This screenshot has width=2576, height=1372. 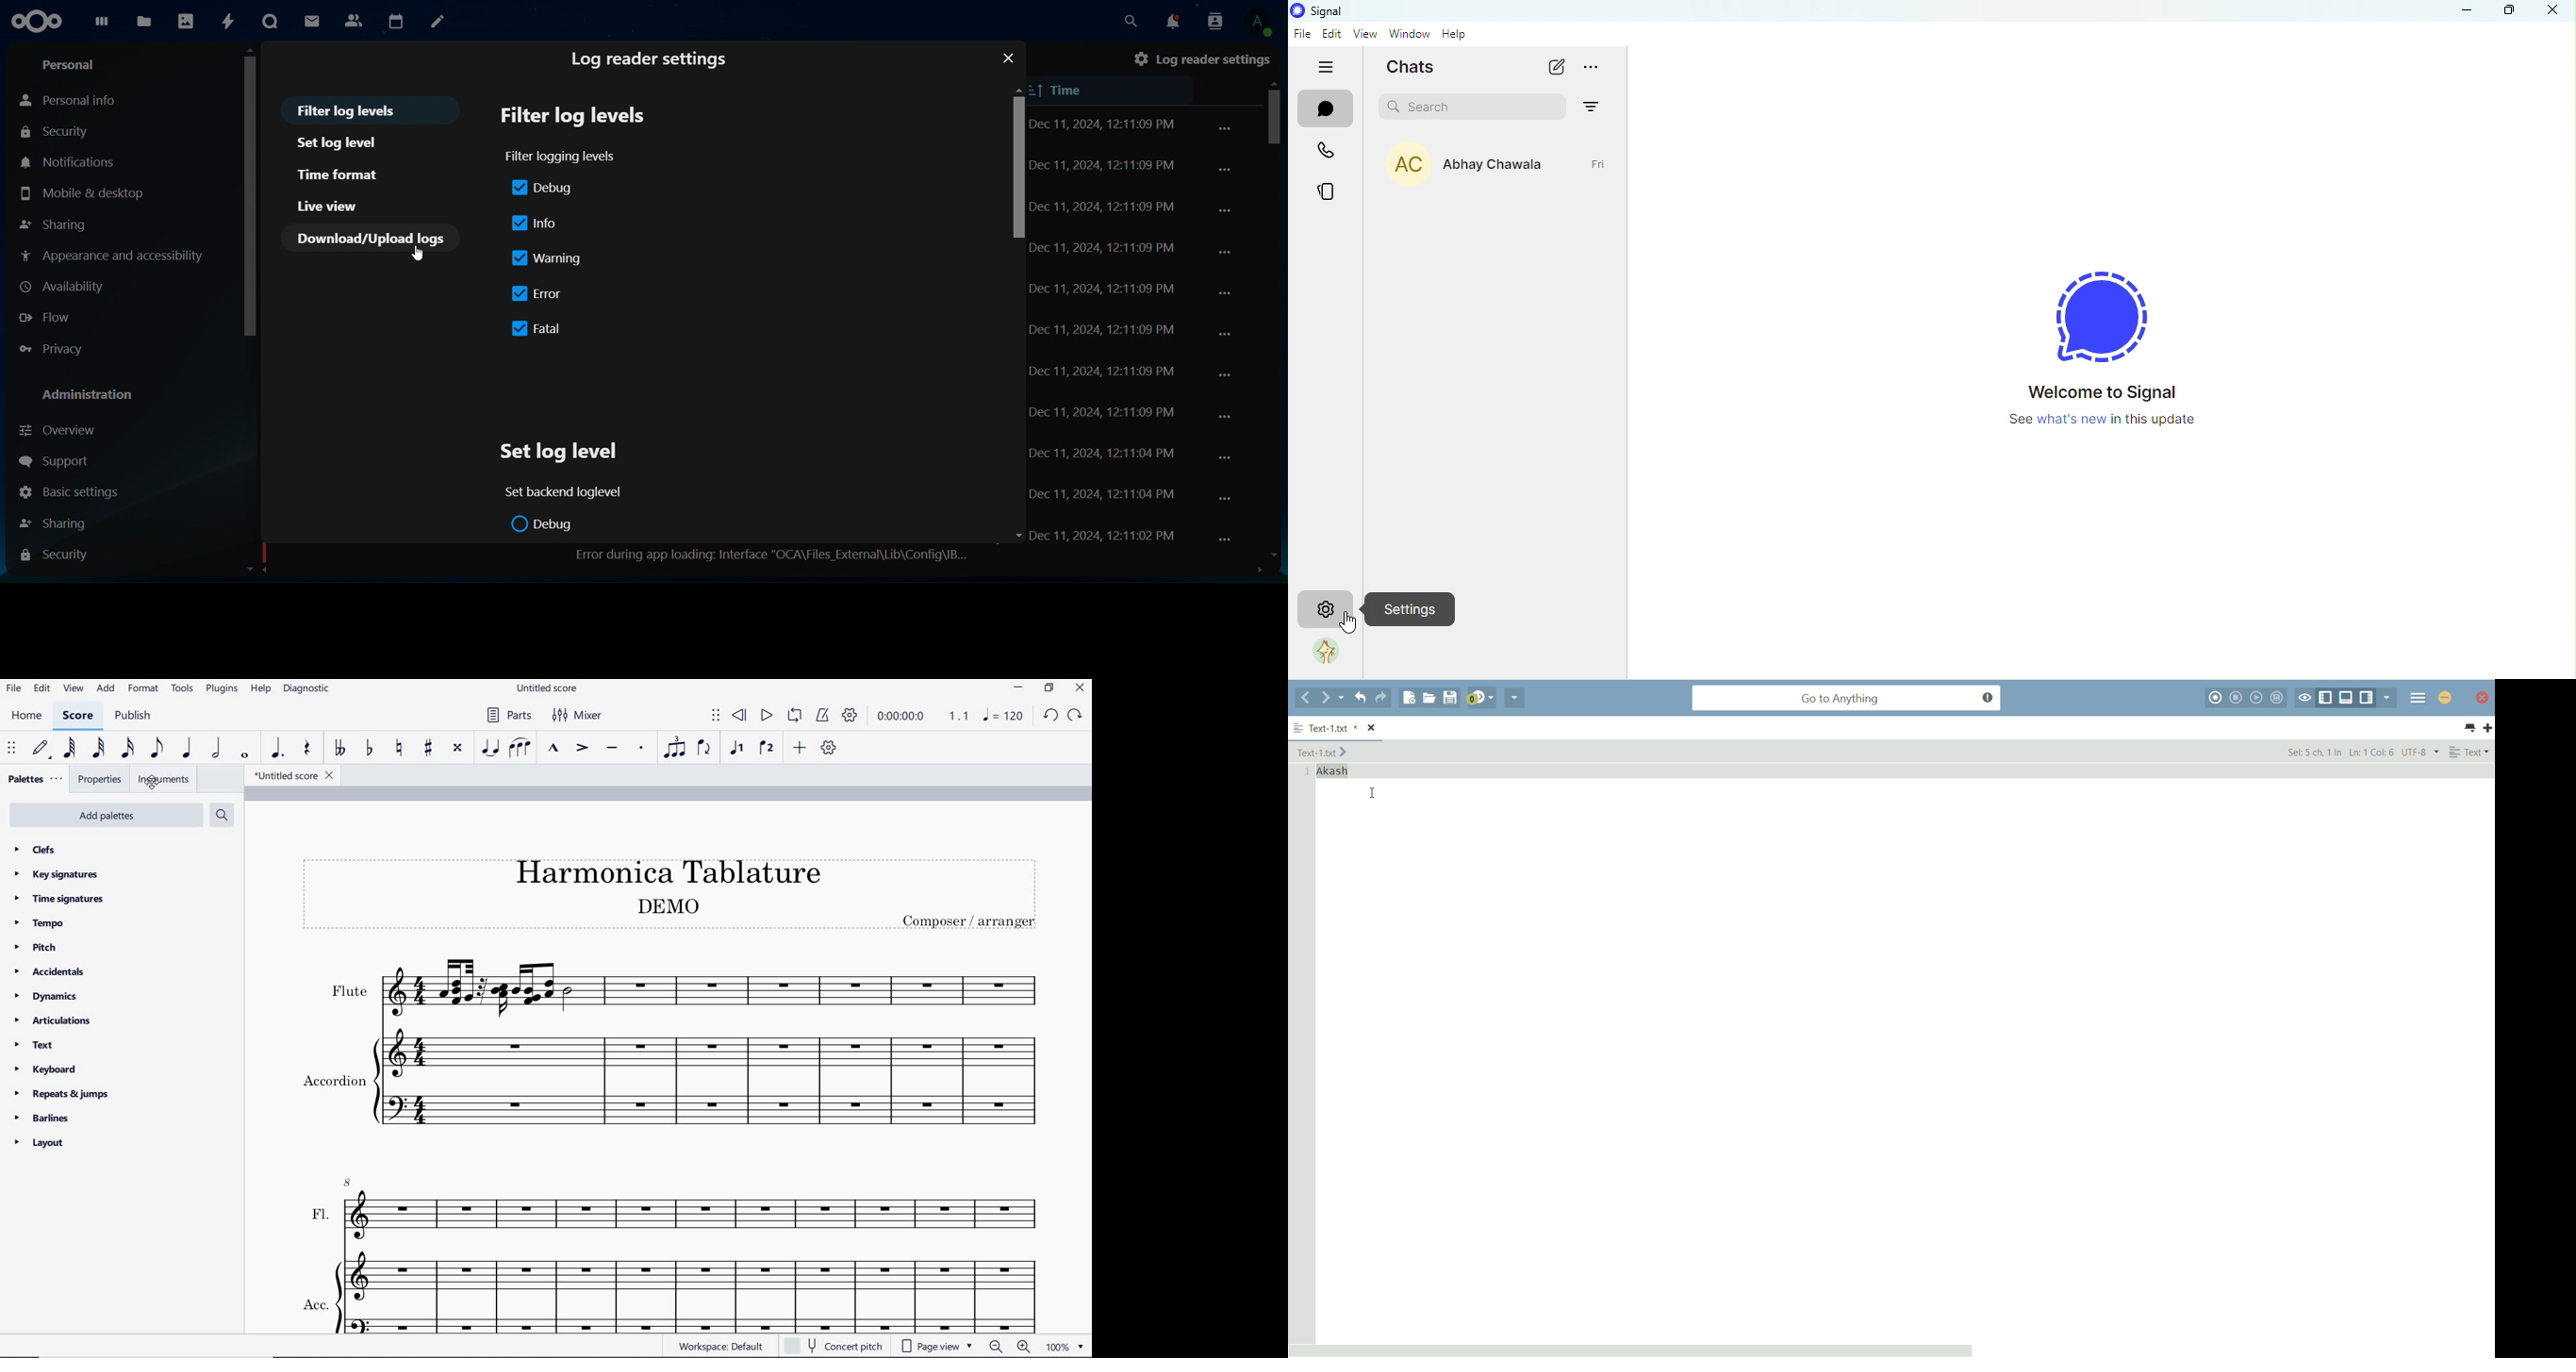 What do you see at coordinates (218, 749) in the screenshot?
I see `half note` at bounding box center [218, 749].